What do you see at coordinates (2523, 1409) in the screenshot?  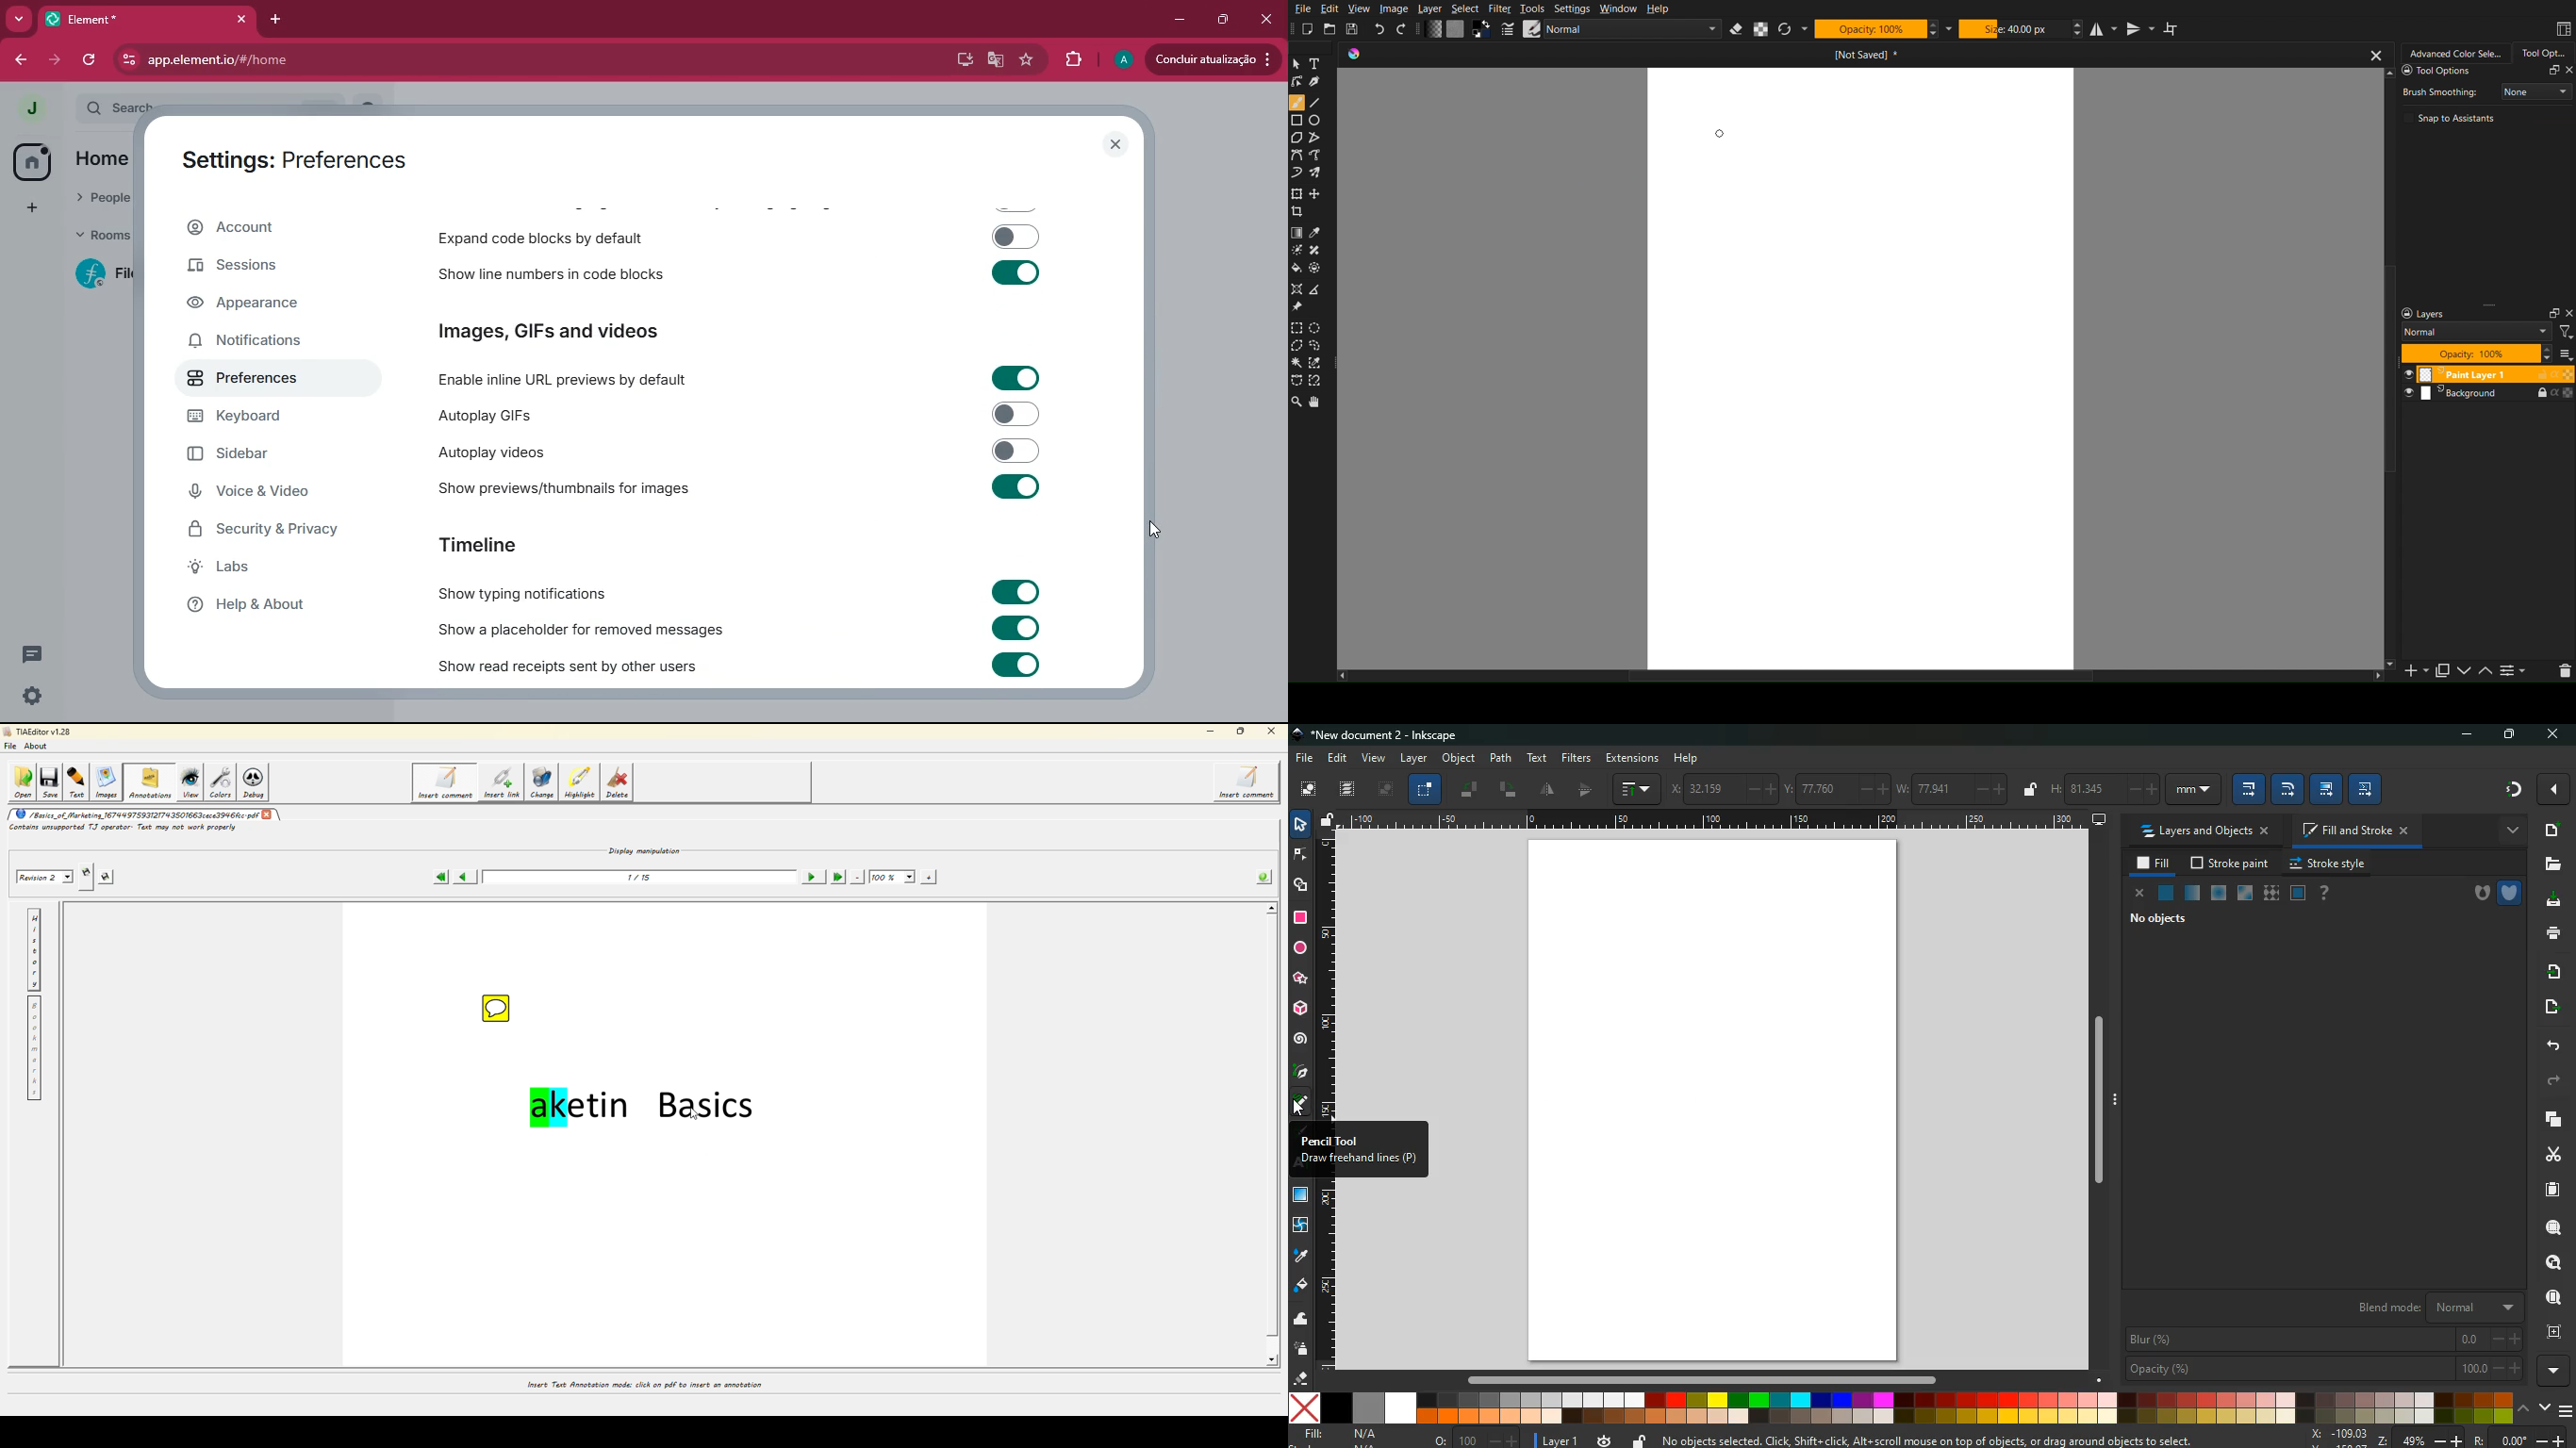 I see `up` at bounding box center [2523, 1409].